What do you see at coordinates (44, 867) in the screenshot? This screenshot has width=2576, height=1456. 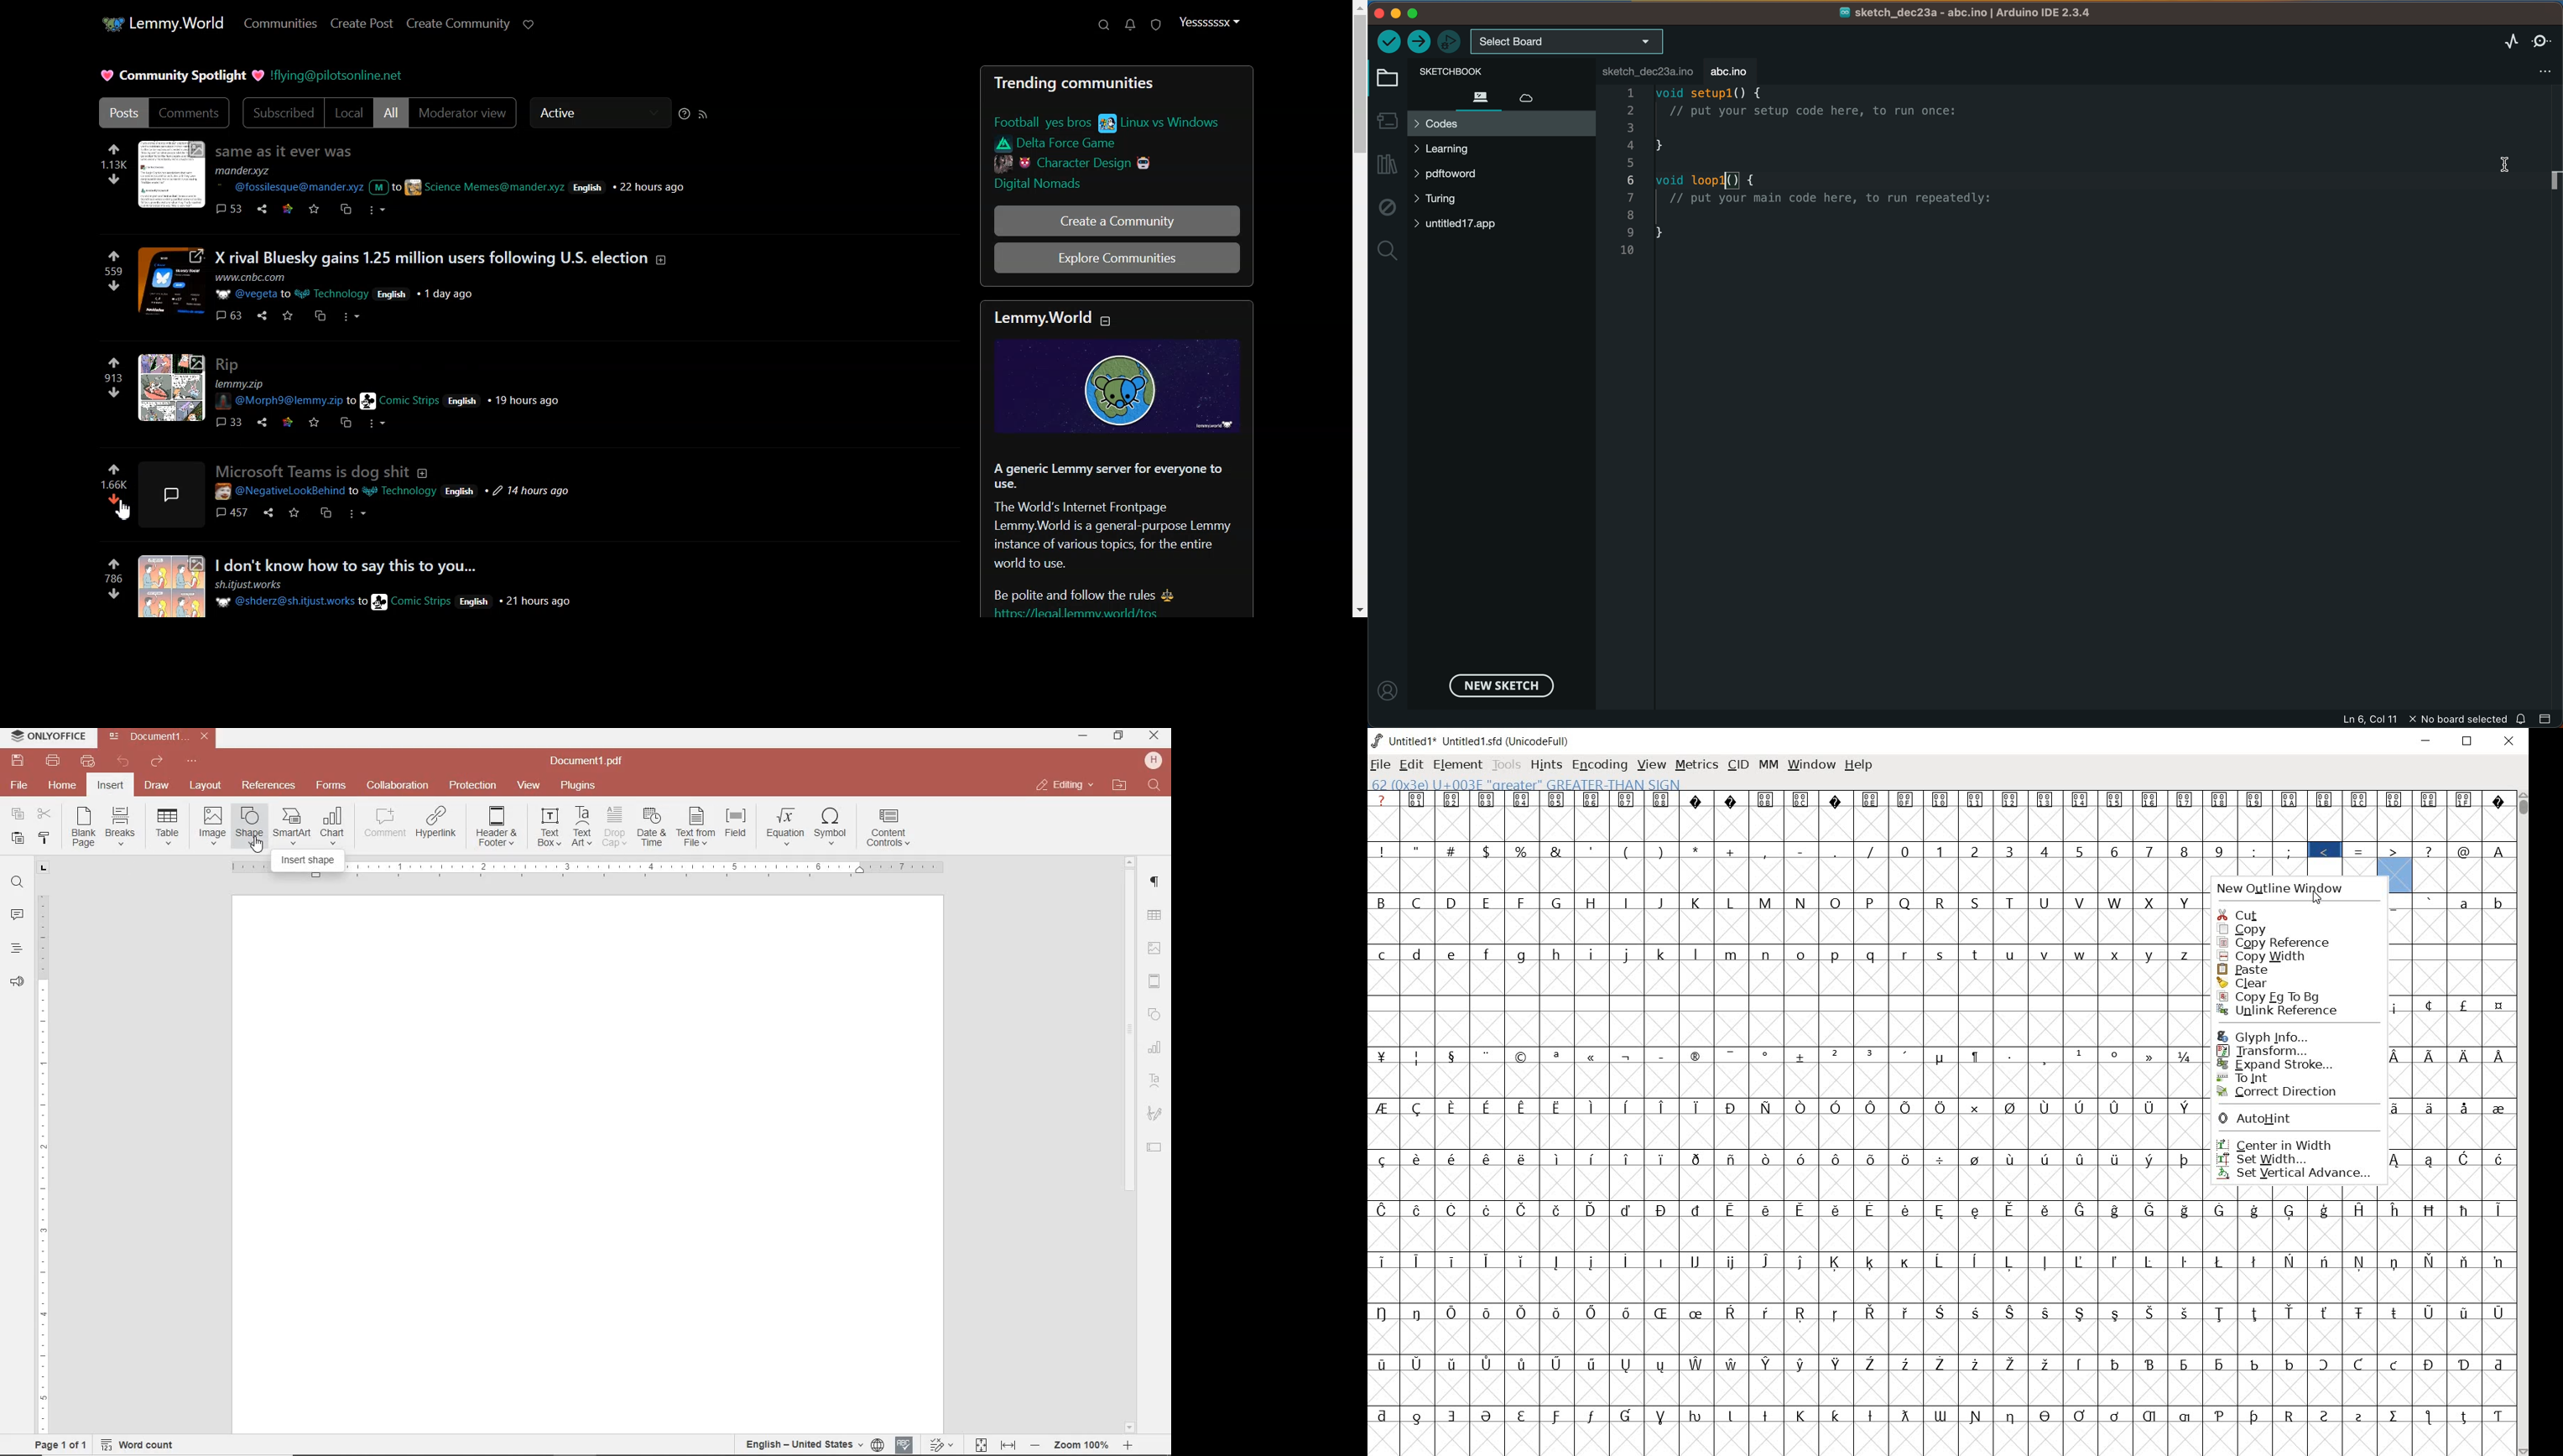 I see `tab stop` at bounding box center [44, 867].